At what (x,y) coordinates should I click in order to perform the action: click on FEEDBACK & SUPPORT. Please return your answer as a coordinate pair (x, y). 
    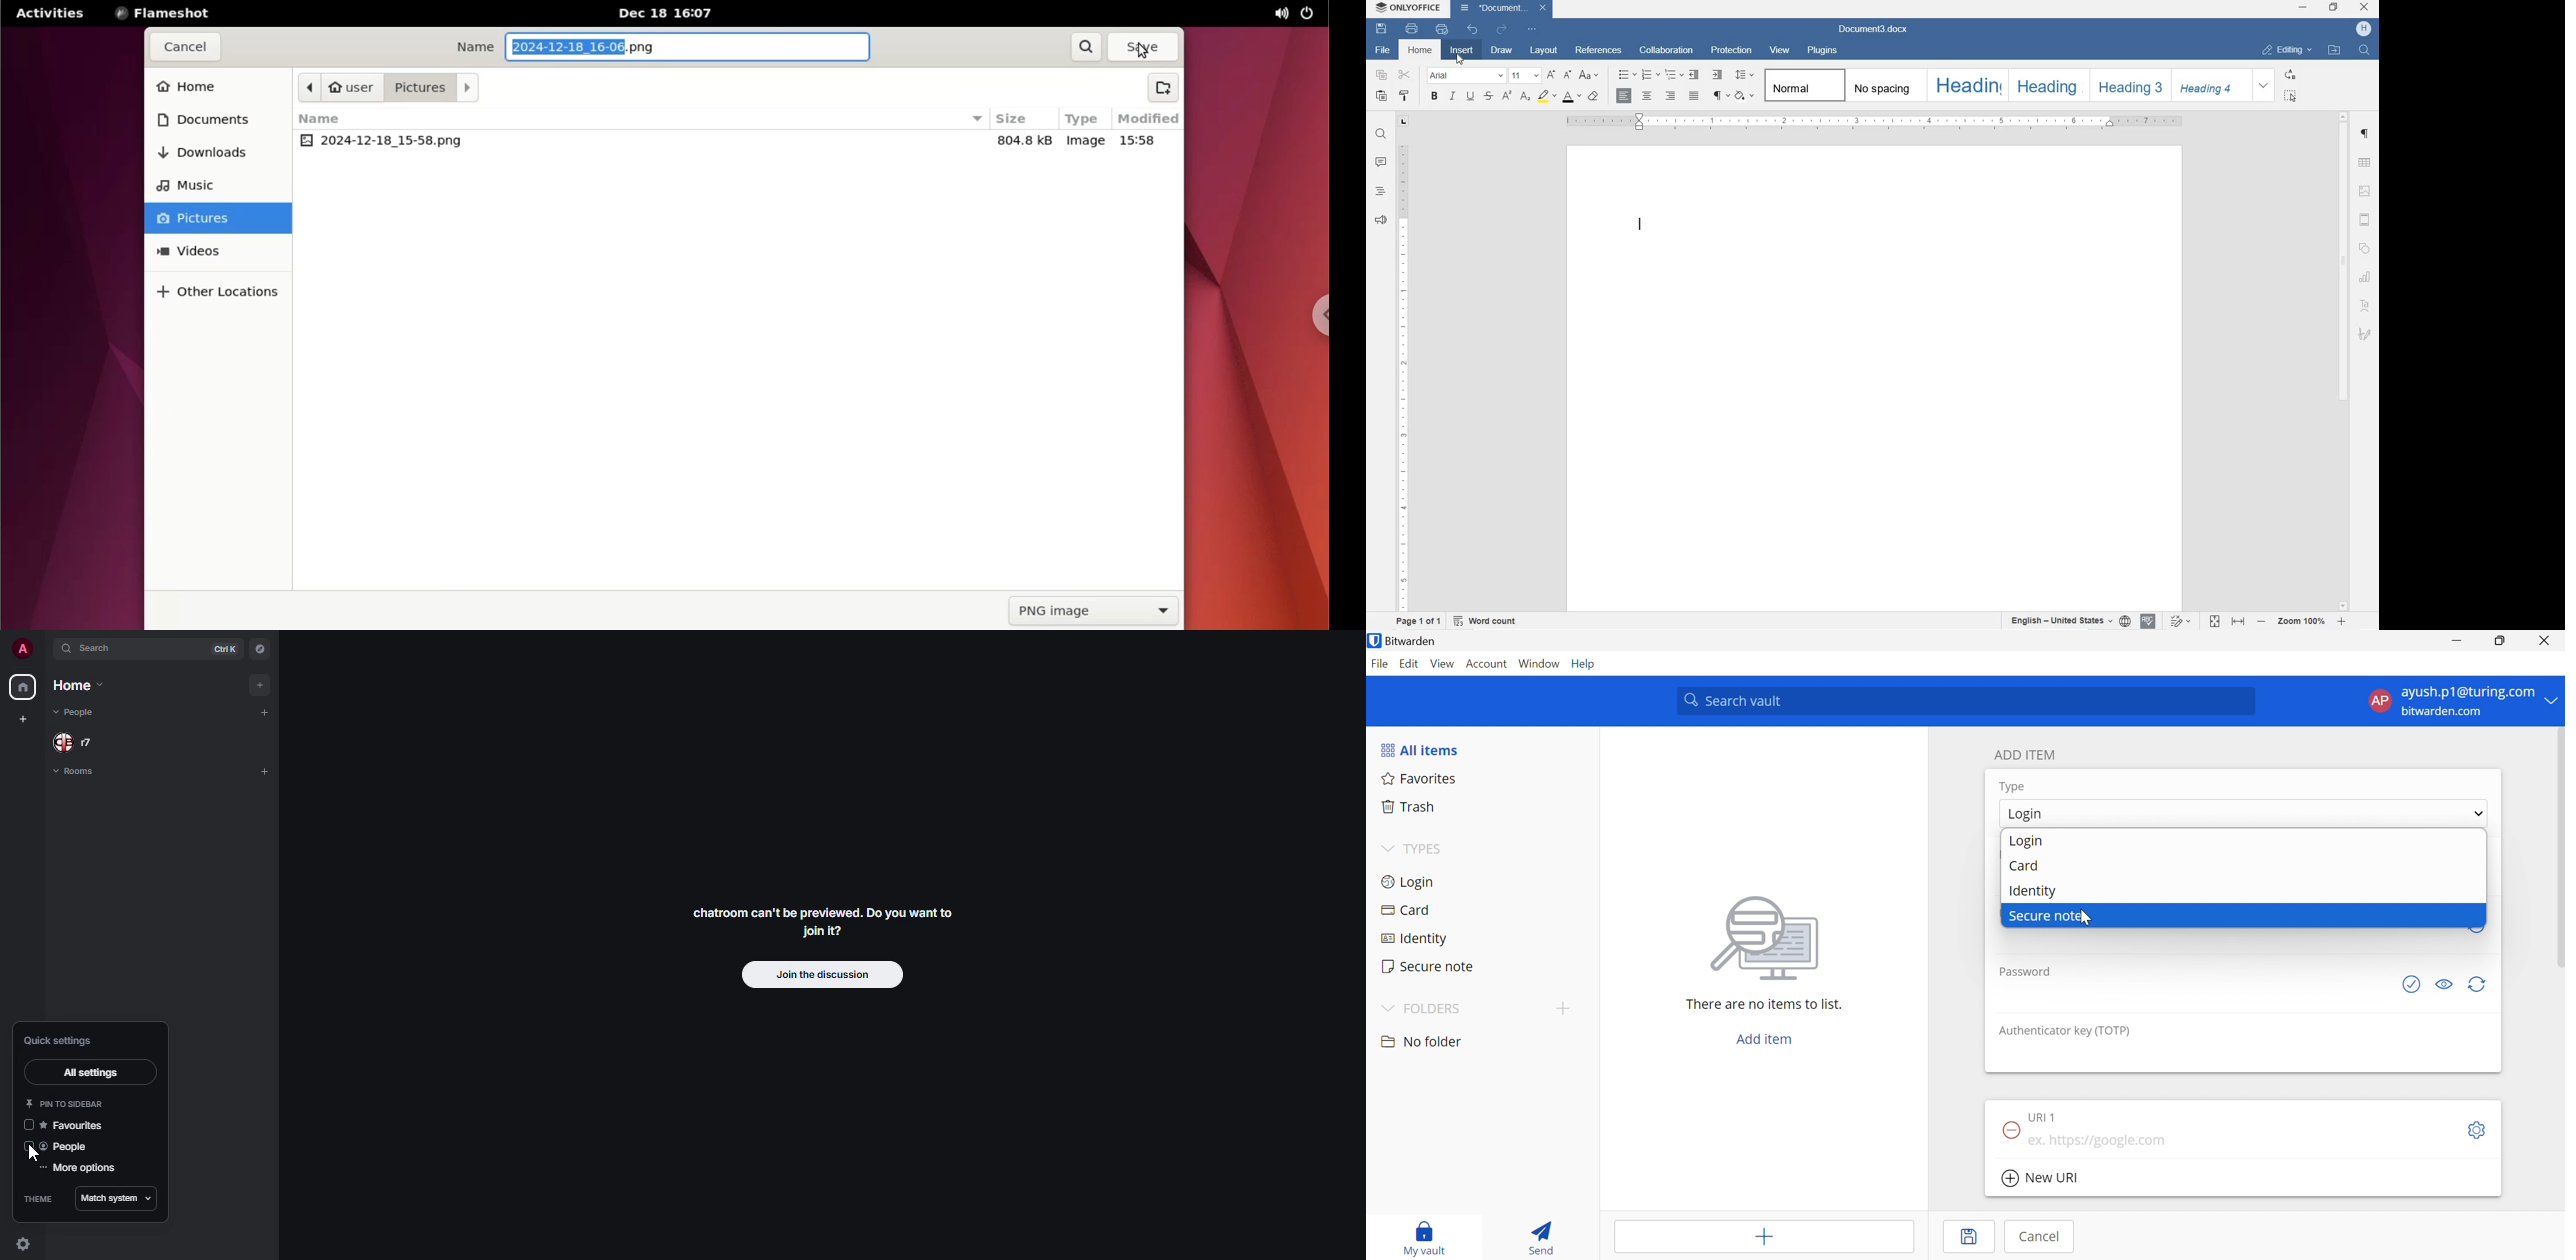
    Looking at the image, I should click on (1379, 220).